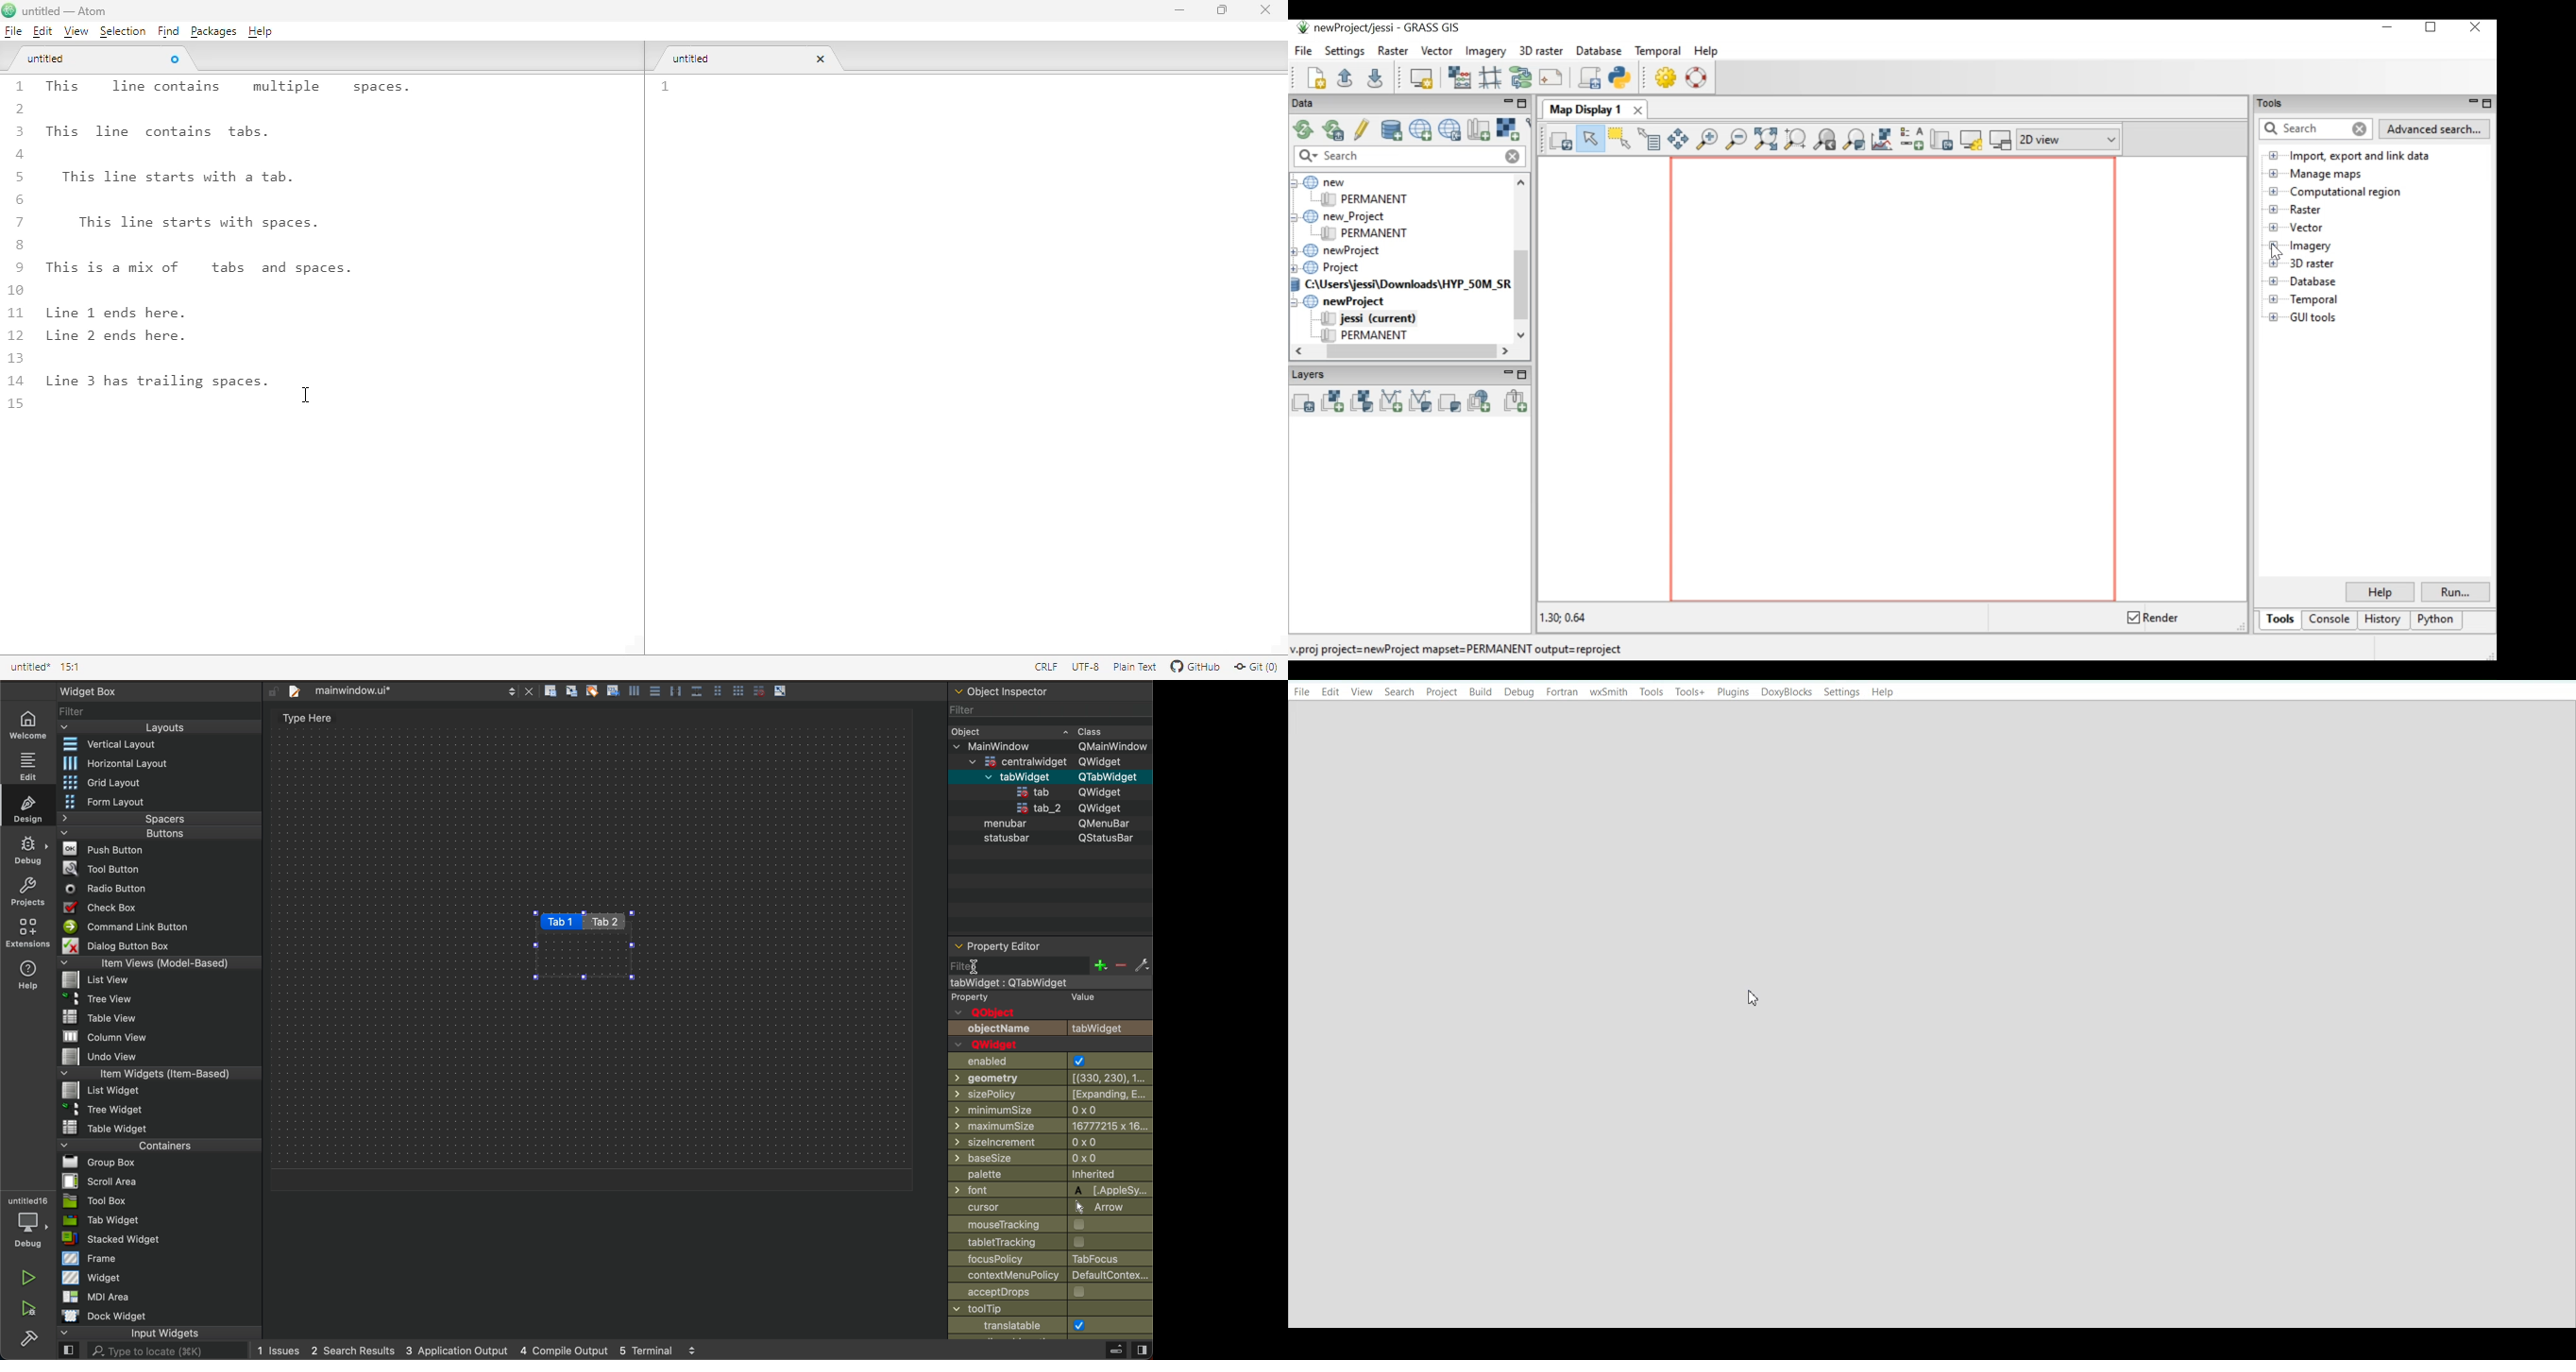 Image resolution: width=2576 pixels, height=1372 pixels. I want to click on object inspector, so click(1050, 693).